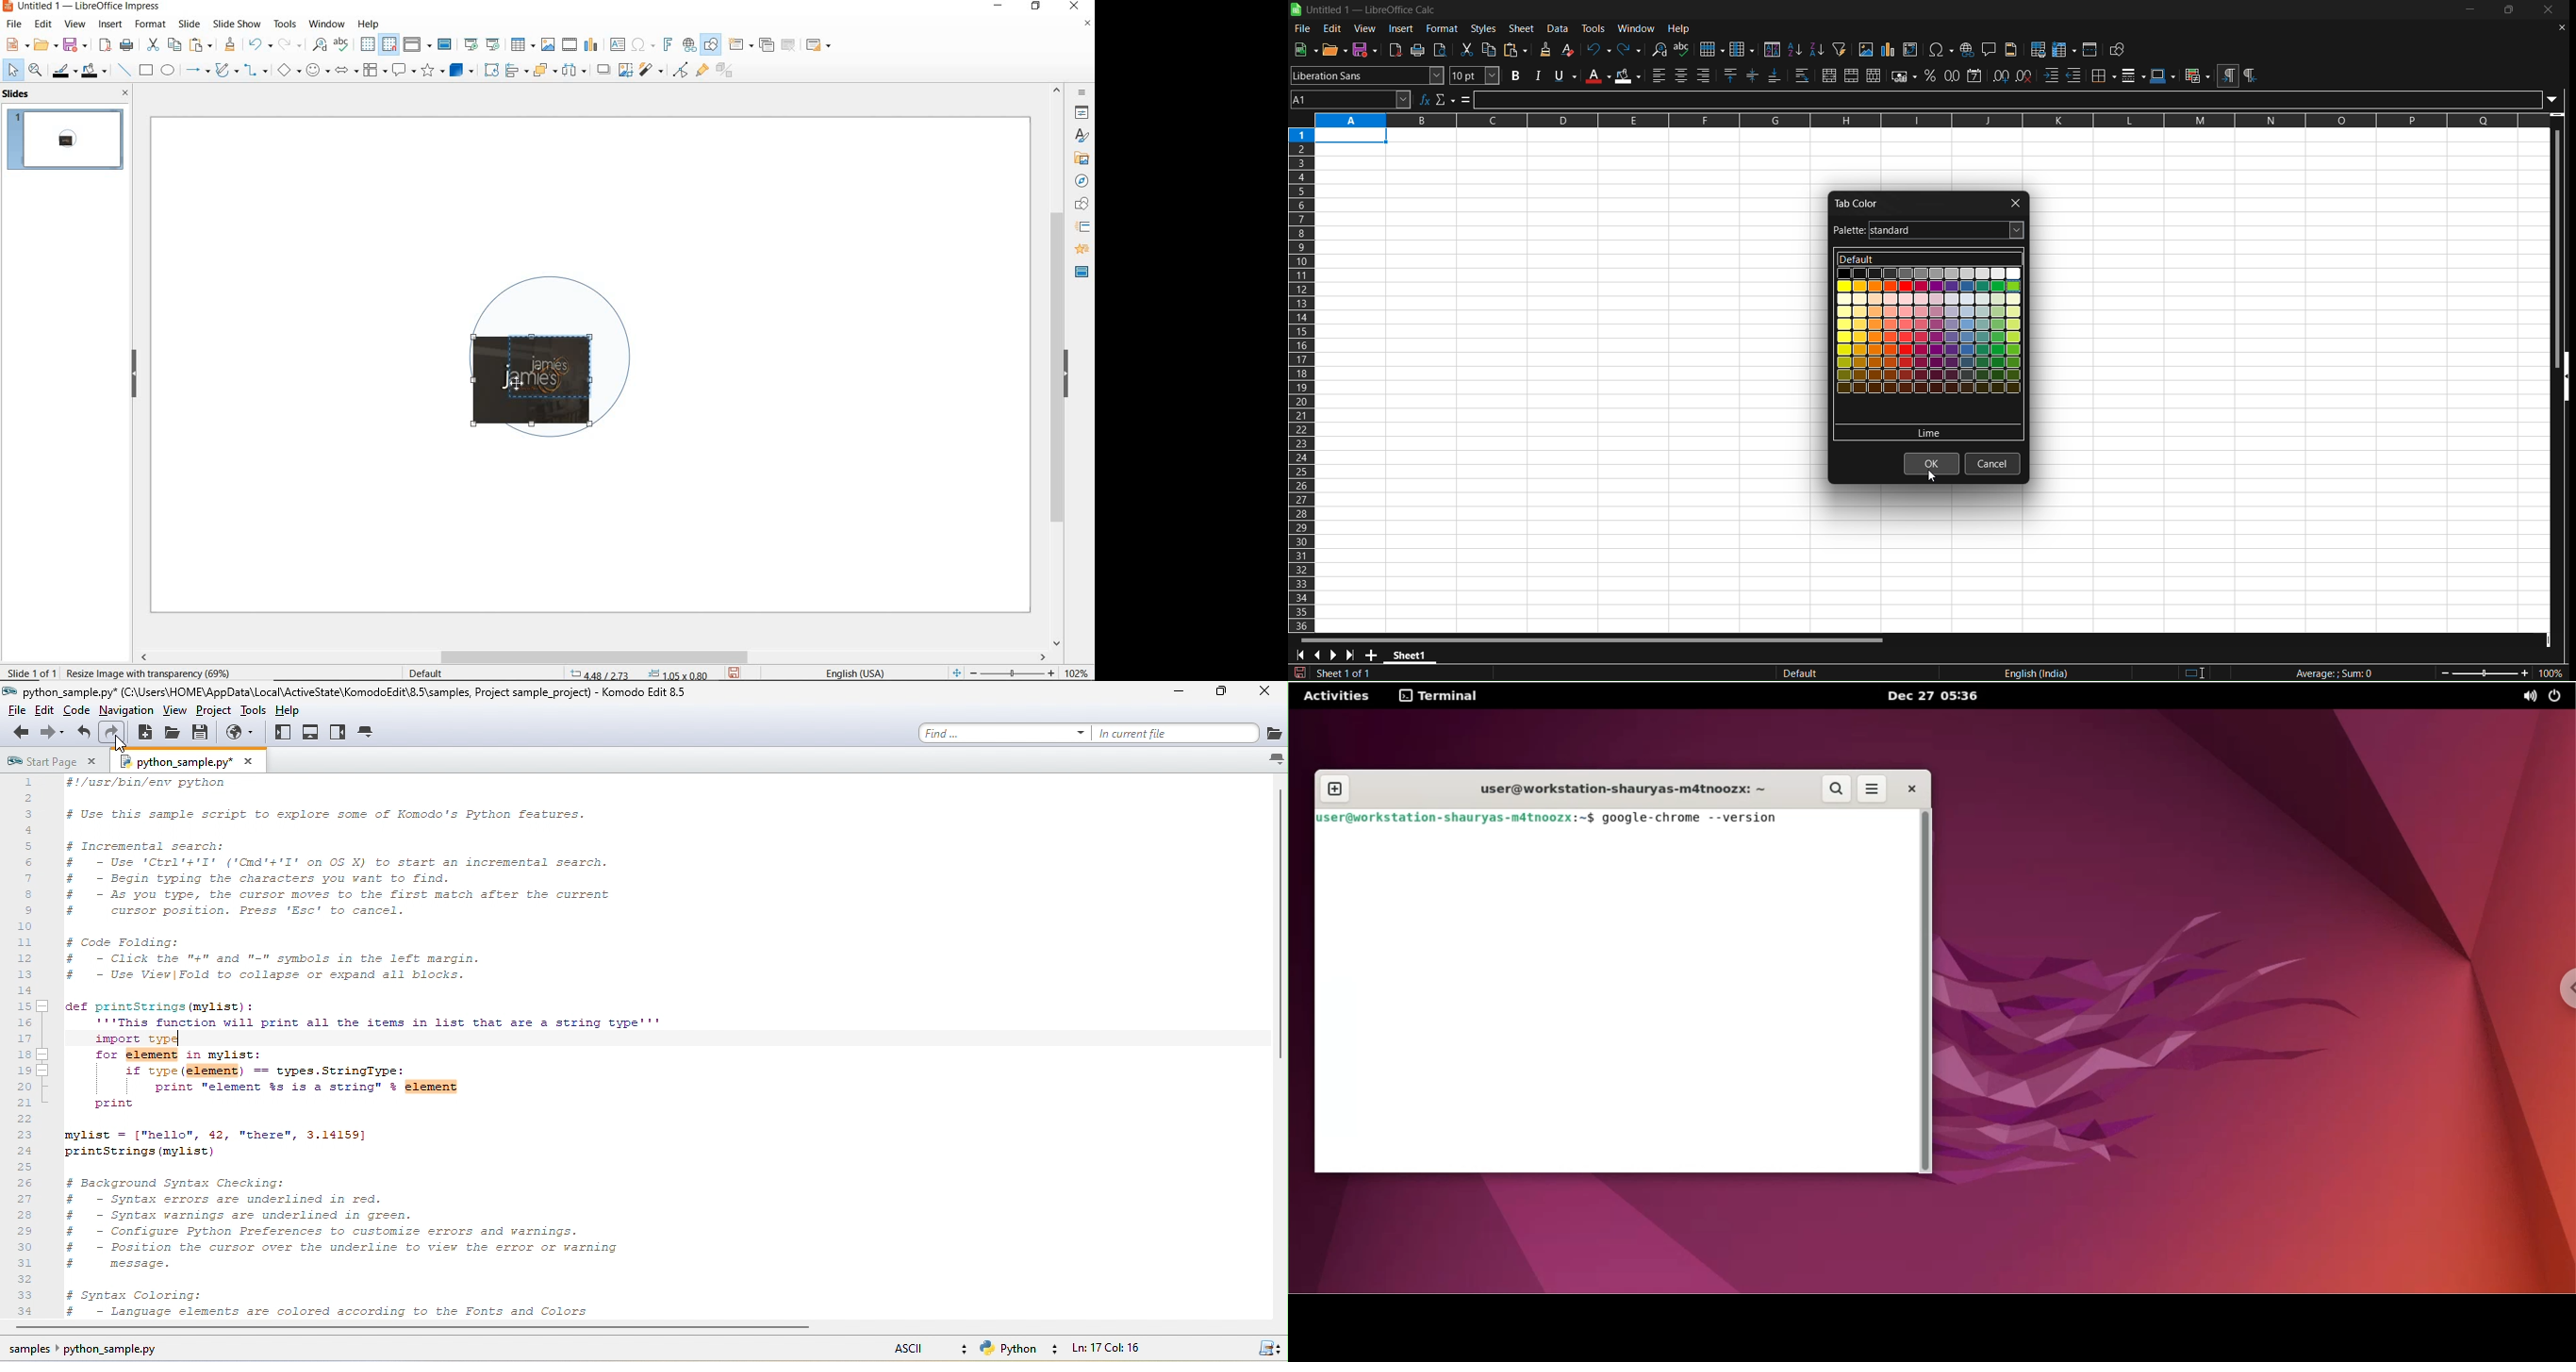 The width and height of the screenshot is (2576, 1372). Describe the element at coordinates (1397, 49) in the screenshot. I see `export directly as pdf` at that location.